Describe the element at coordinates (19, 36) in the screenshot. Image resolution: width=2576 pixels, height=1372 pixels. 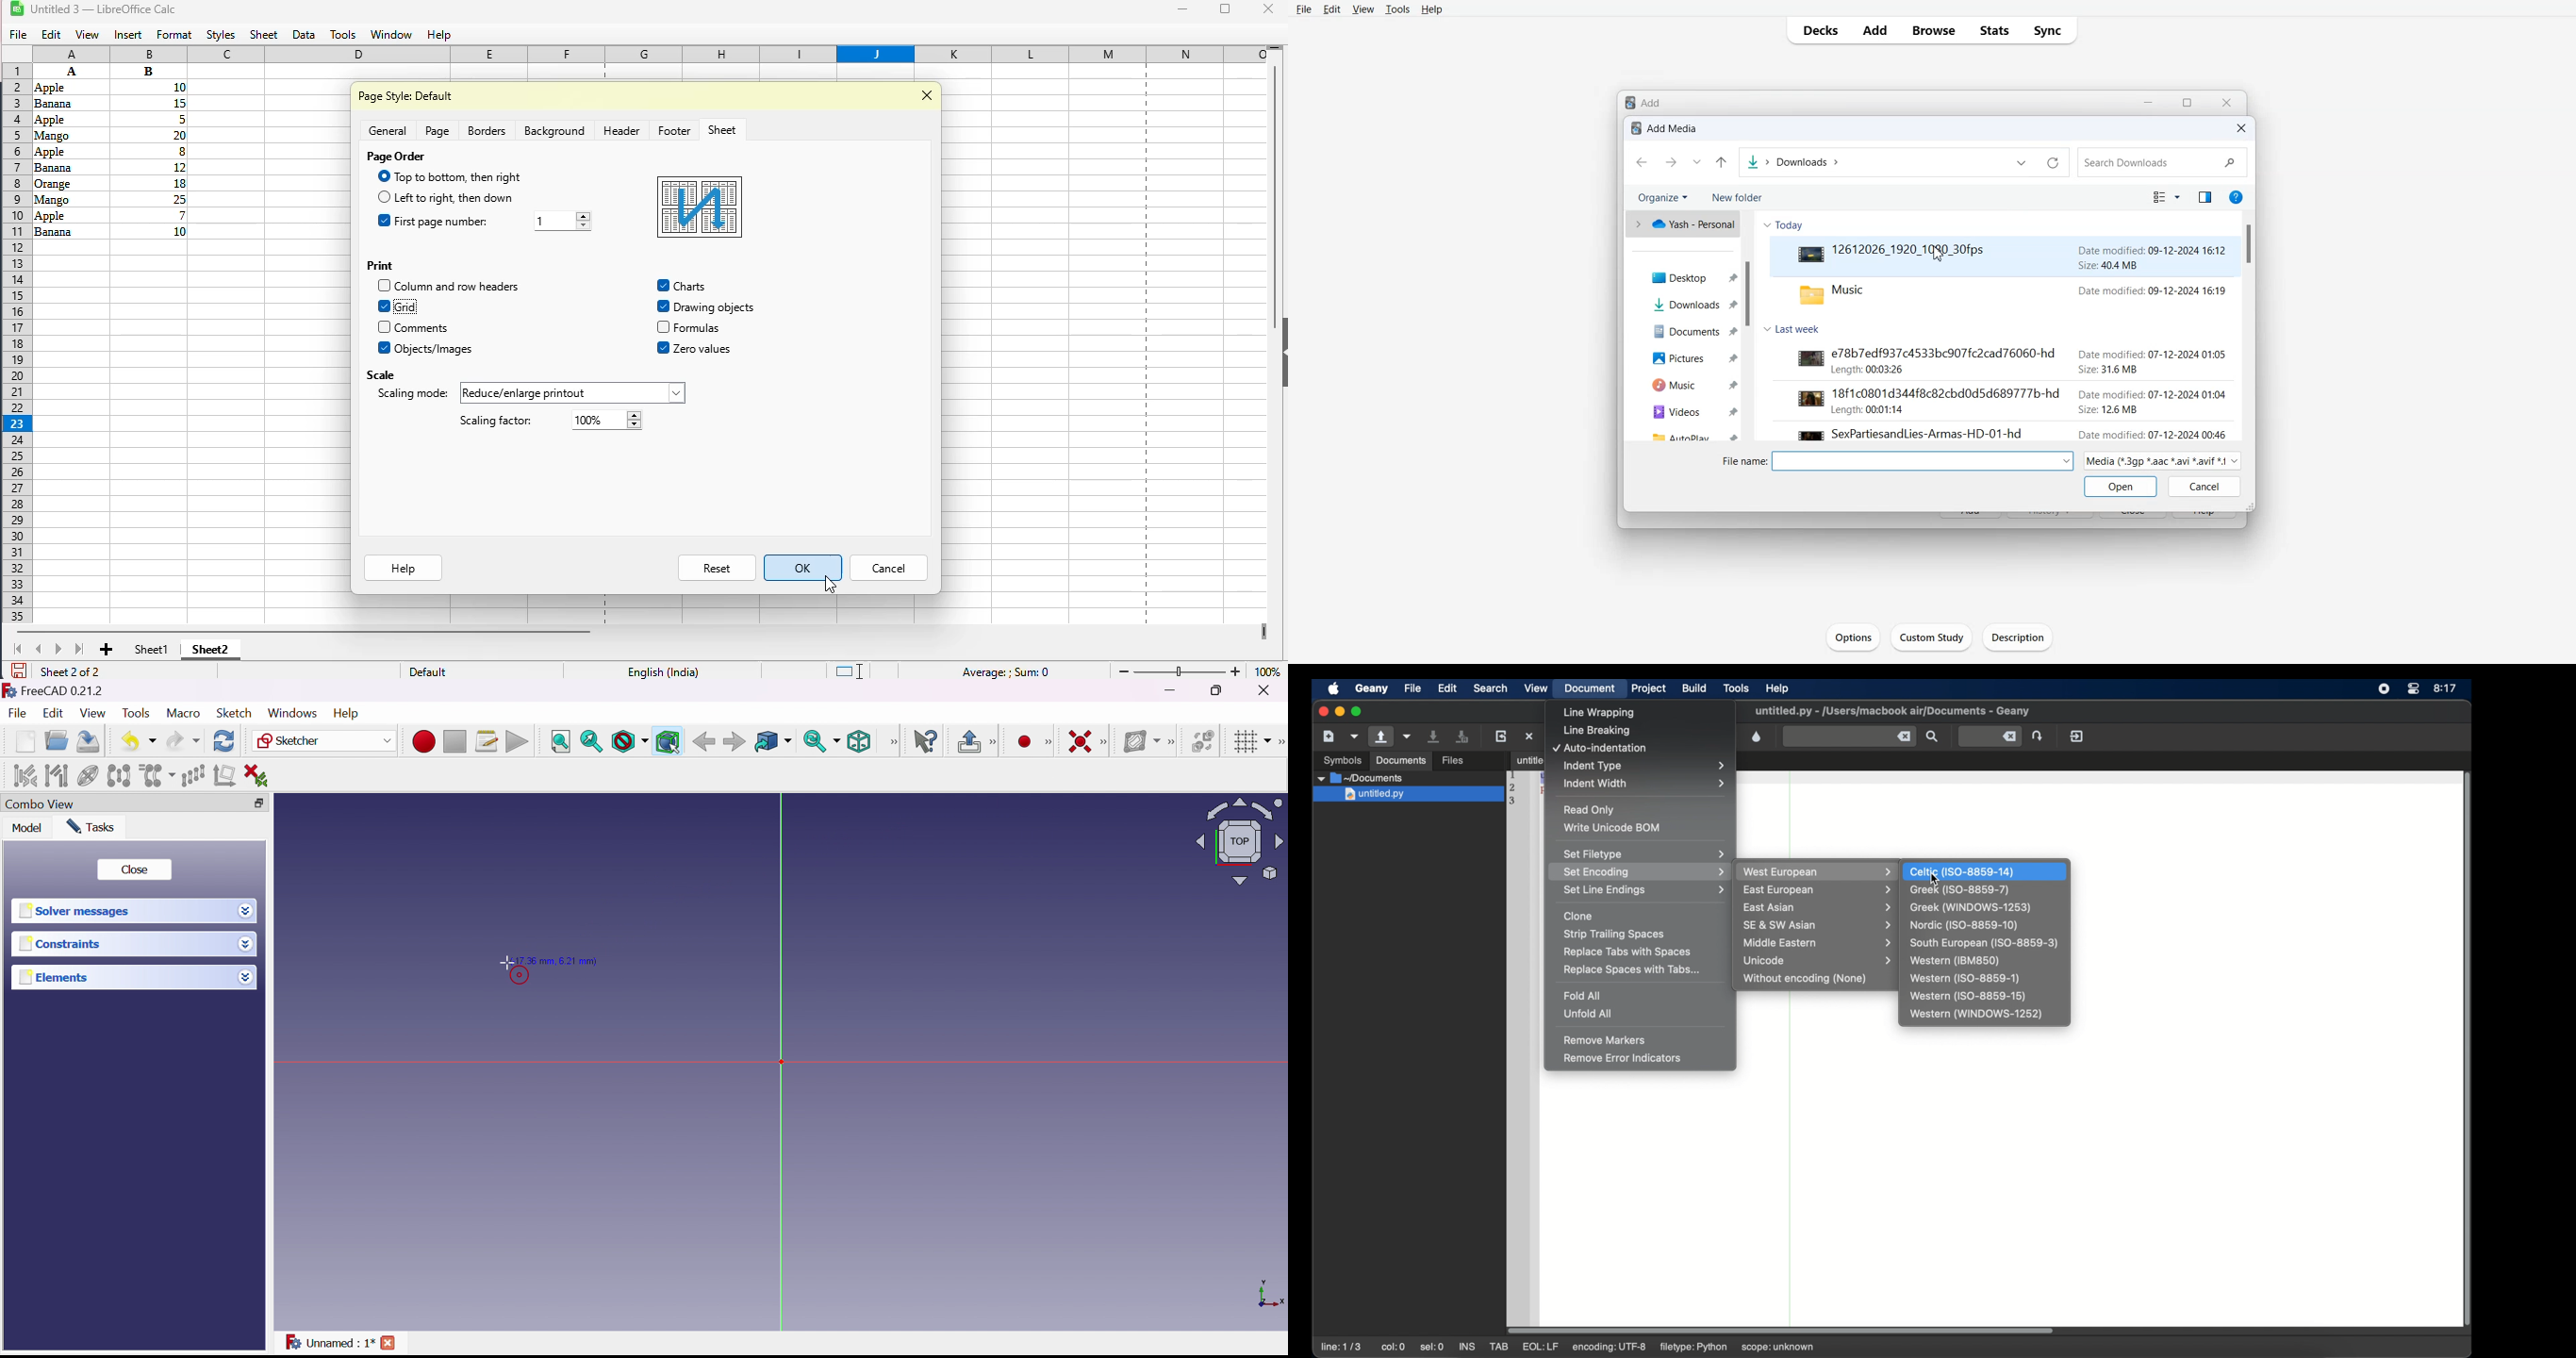
I see `file` at that location.